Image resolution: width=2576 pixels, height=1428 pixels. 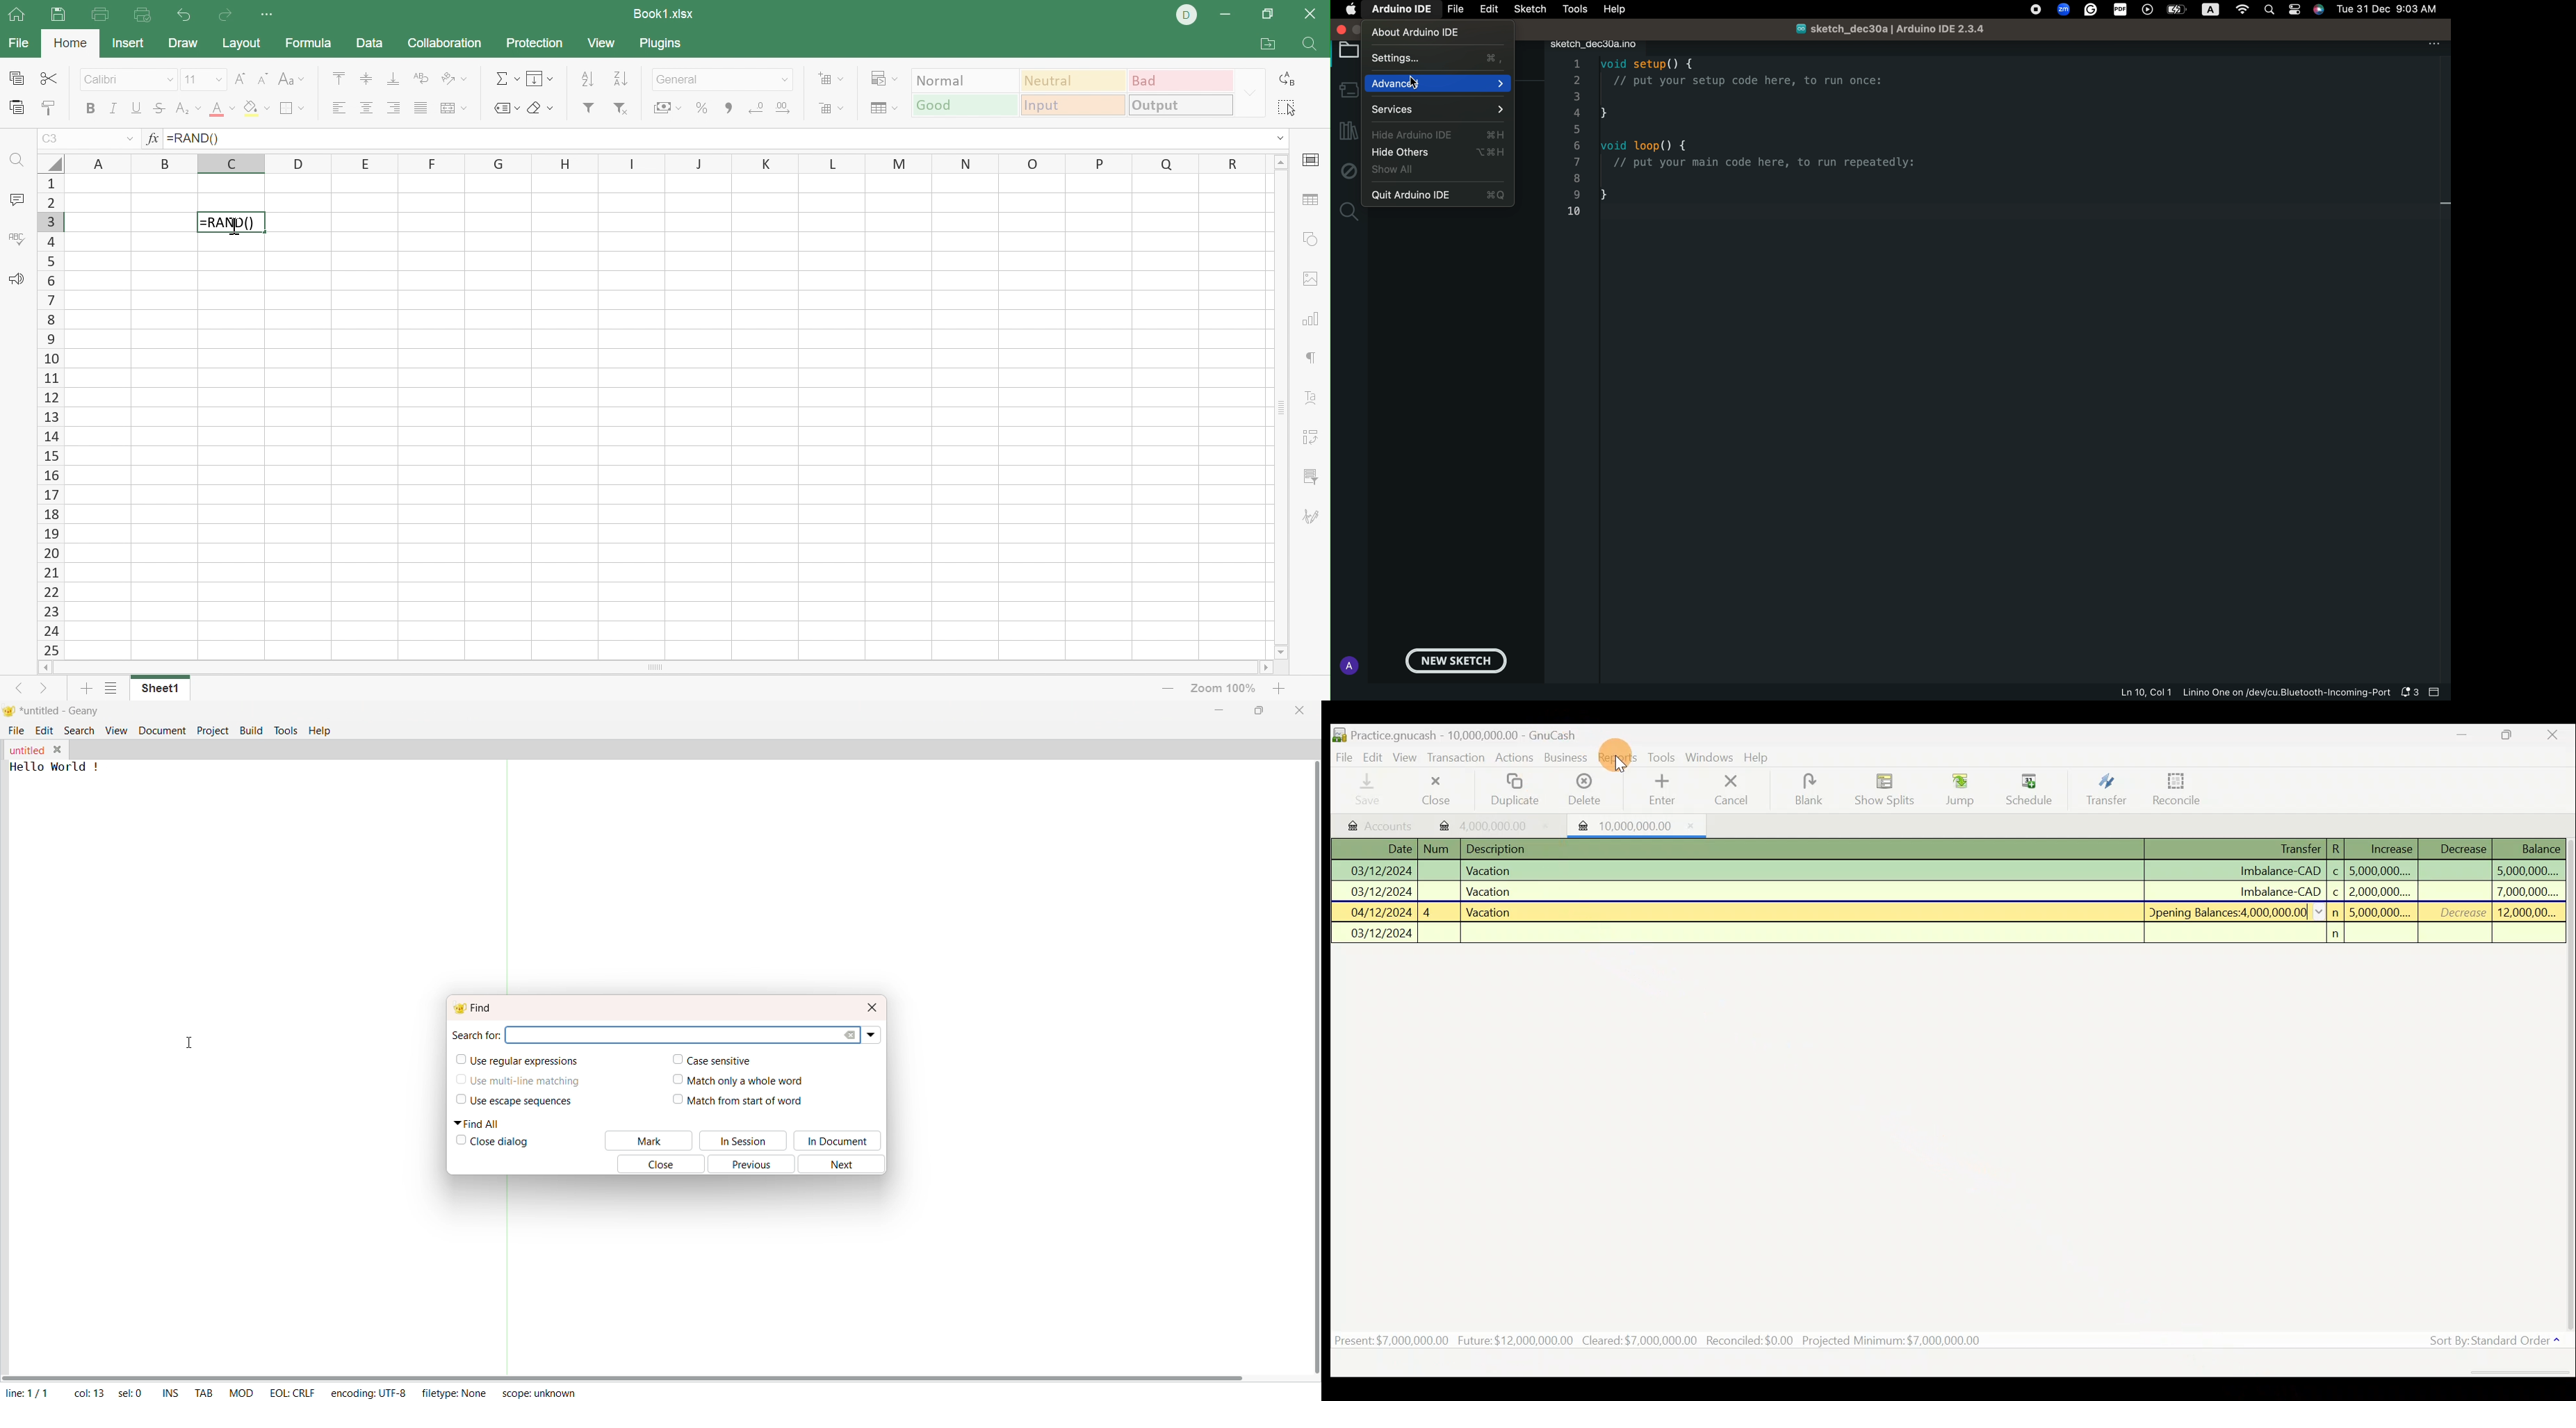 I want to click on Redo, so click(x=229, y=15).